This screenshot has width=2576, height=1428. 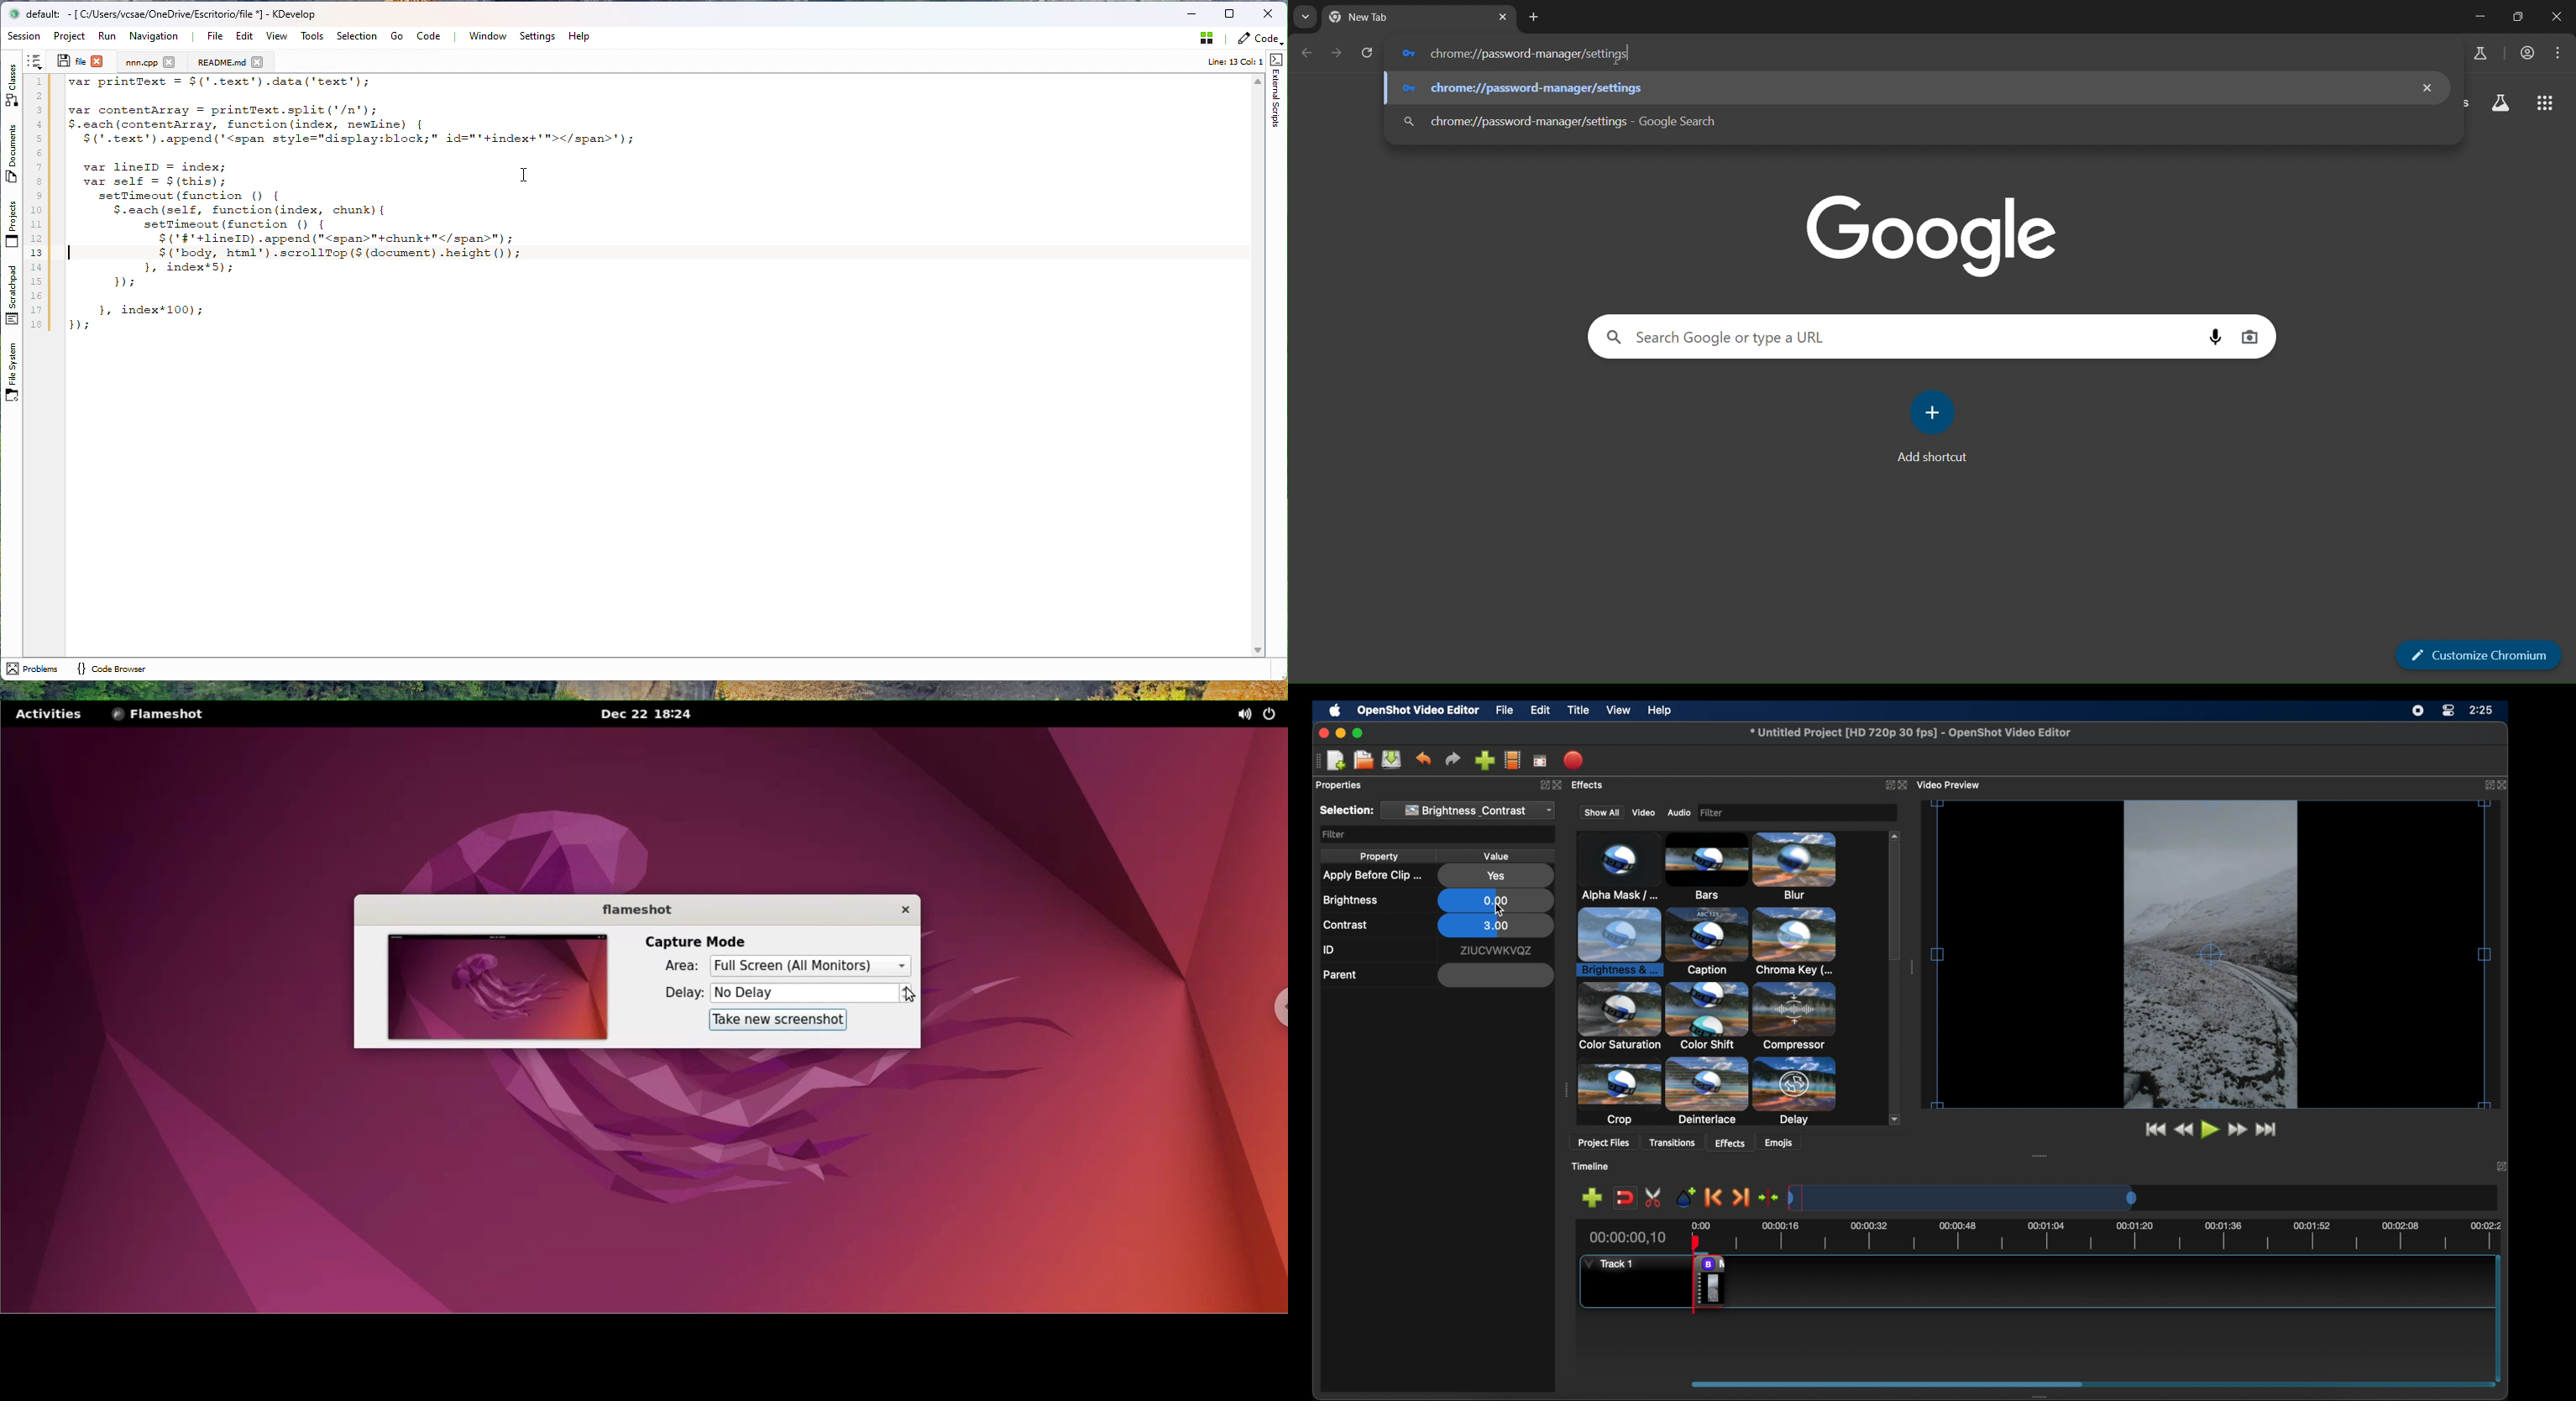 I want to click on Tools, so click(x=312, y=36).